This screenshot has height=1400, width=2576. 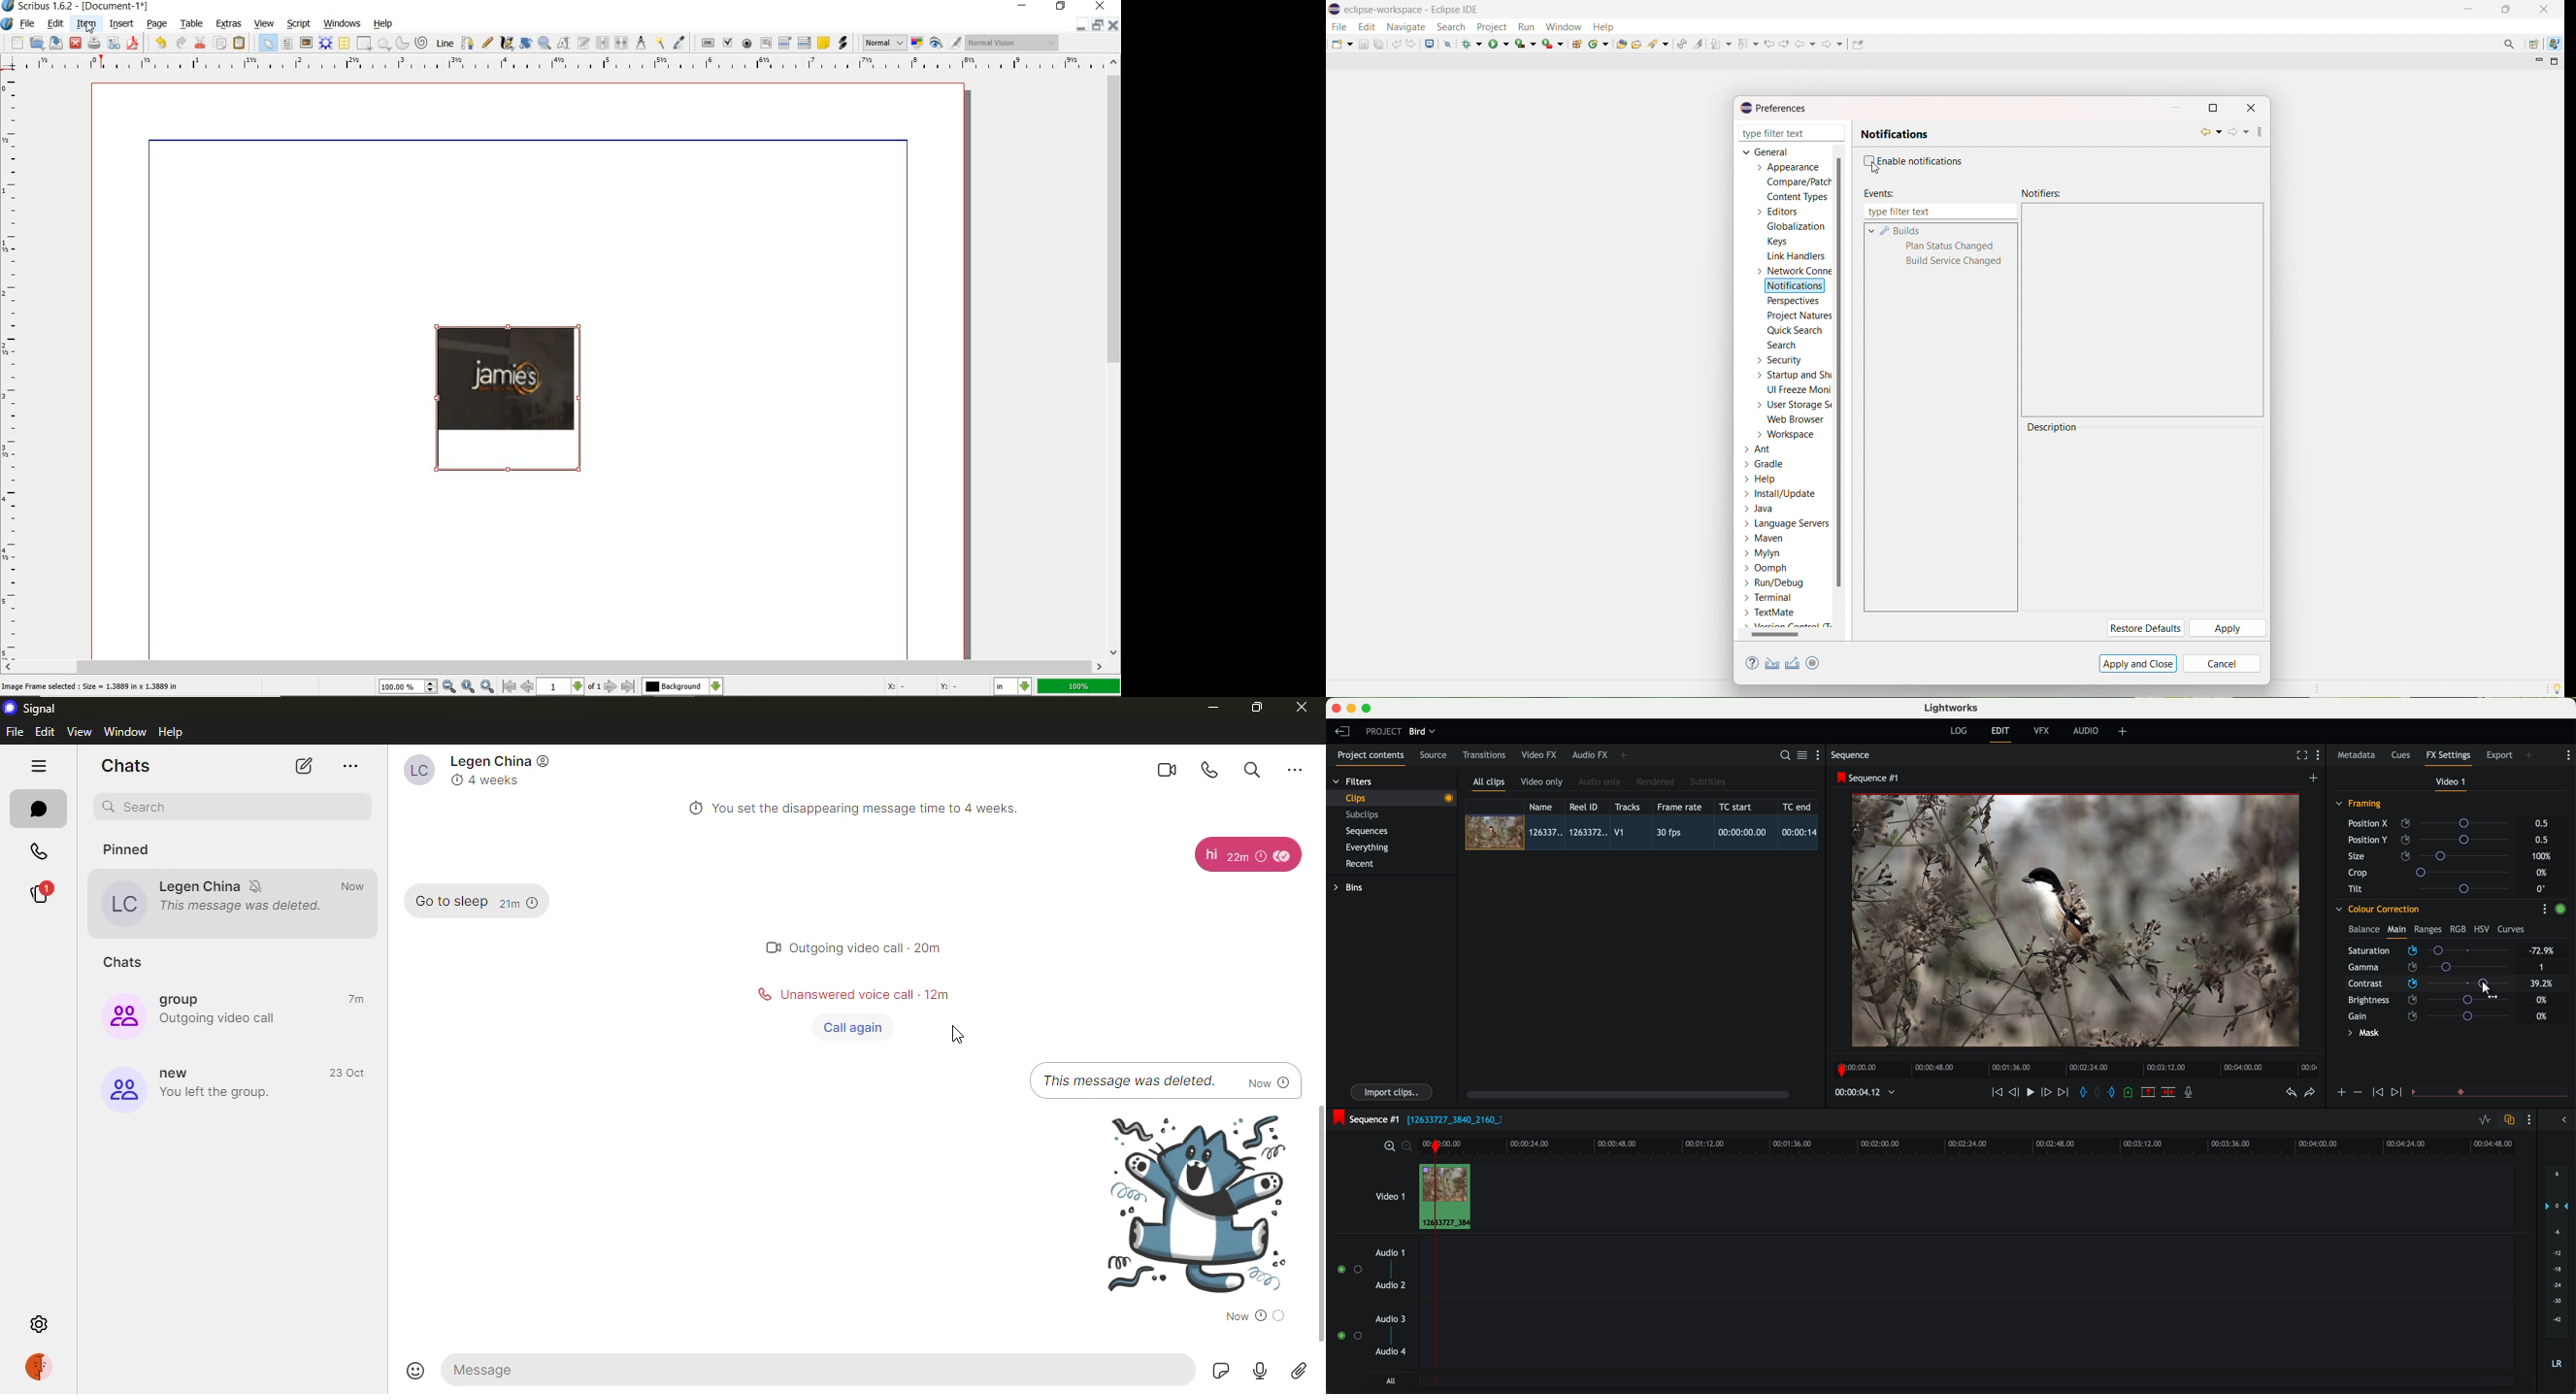 I want to click on create a new sequence, so click(x=2315, y=779).